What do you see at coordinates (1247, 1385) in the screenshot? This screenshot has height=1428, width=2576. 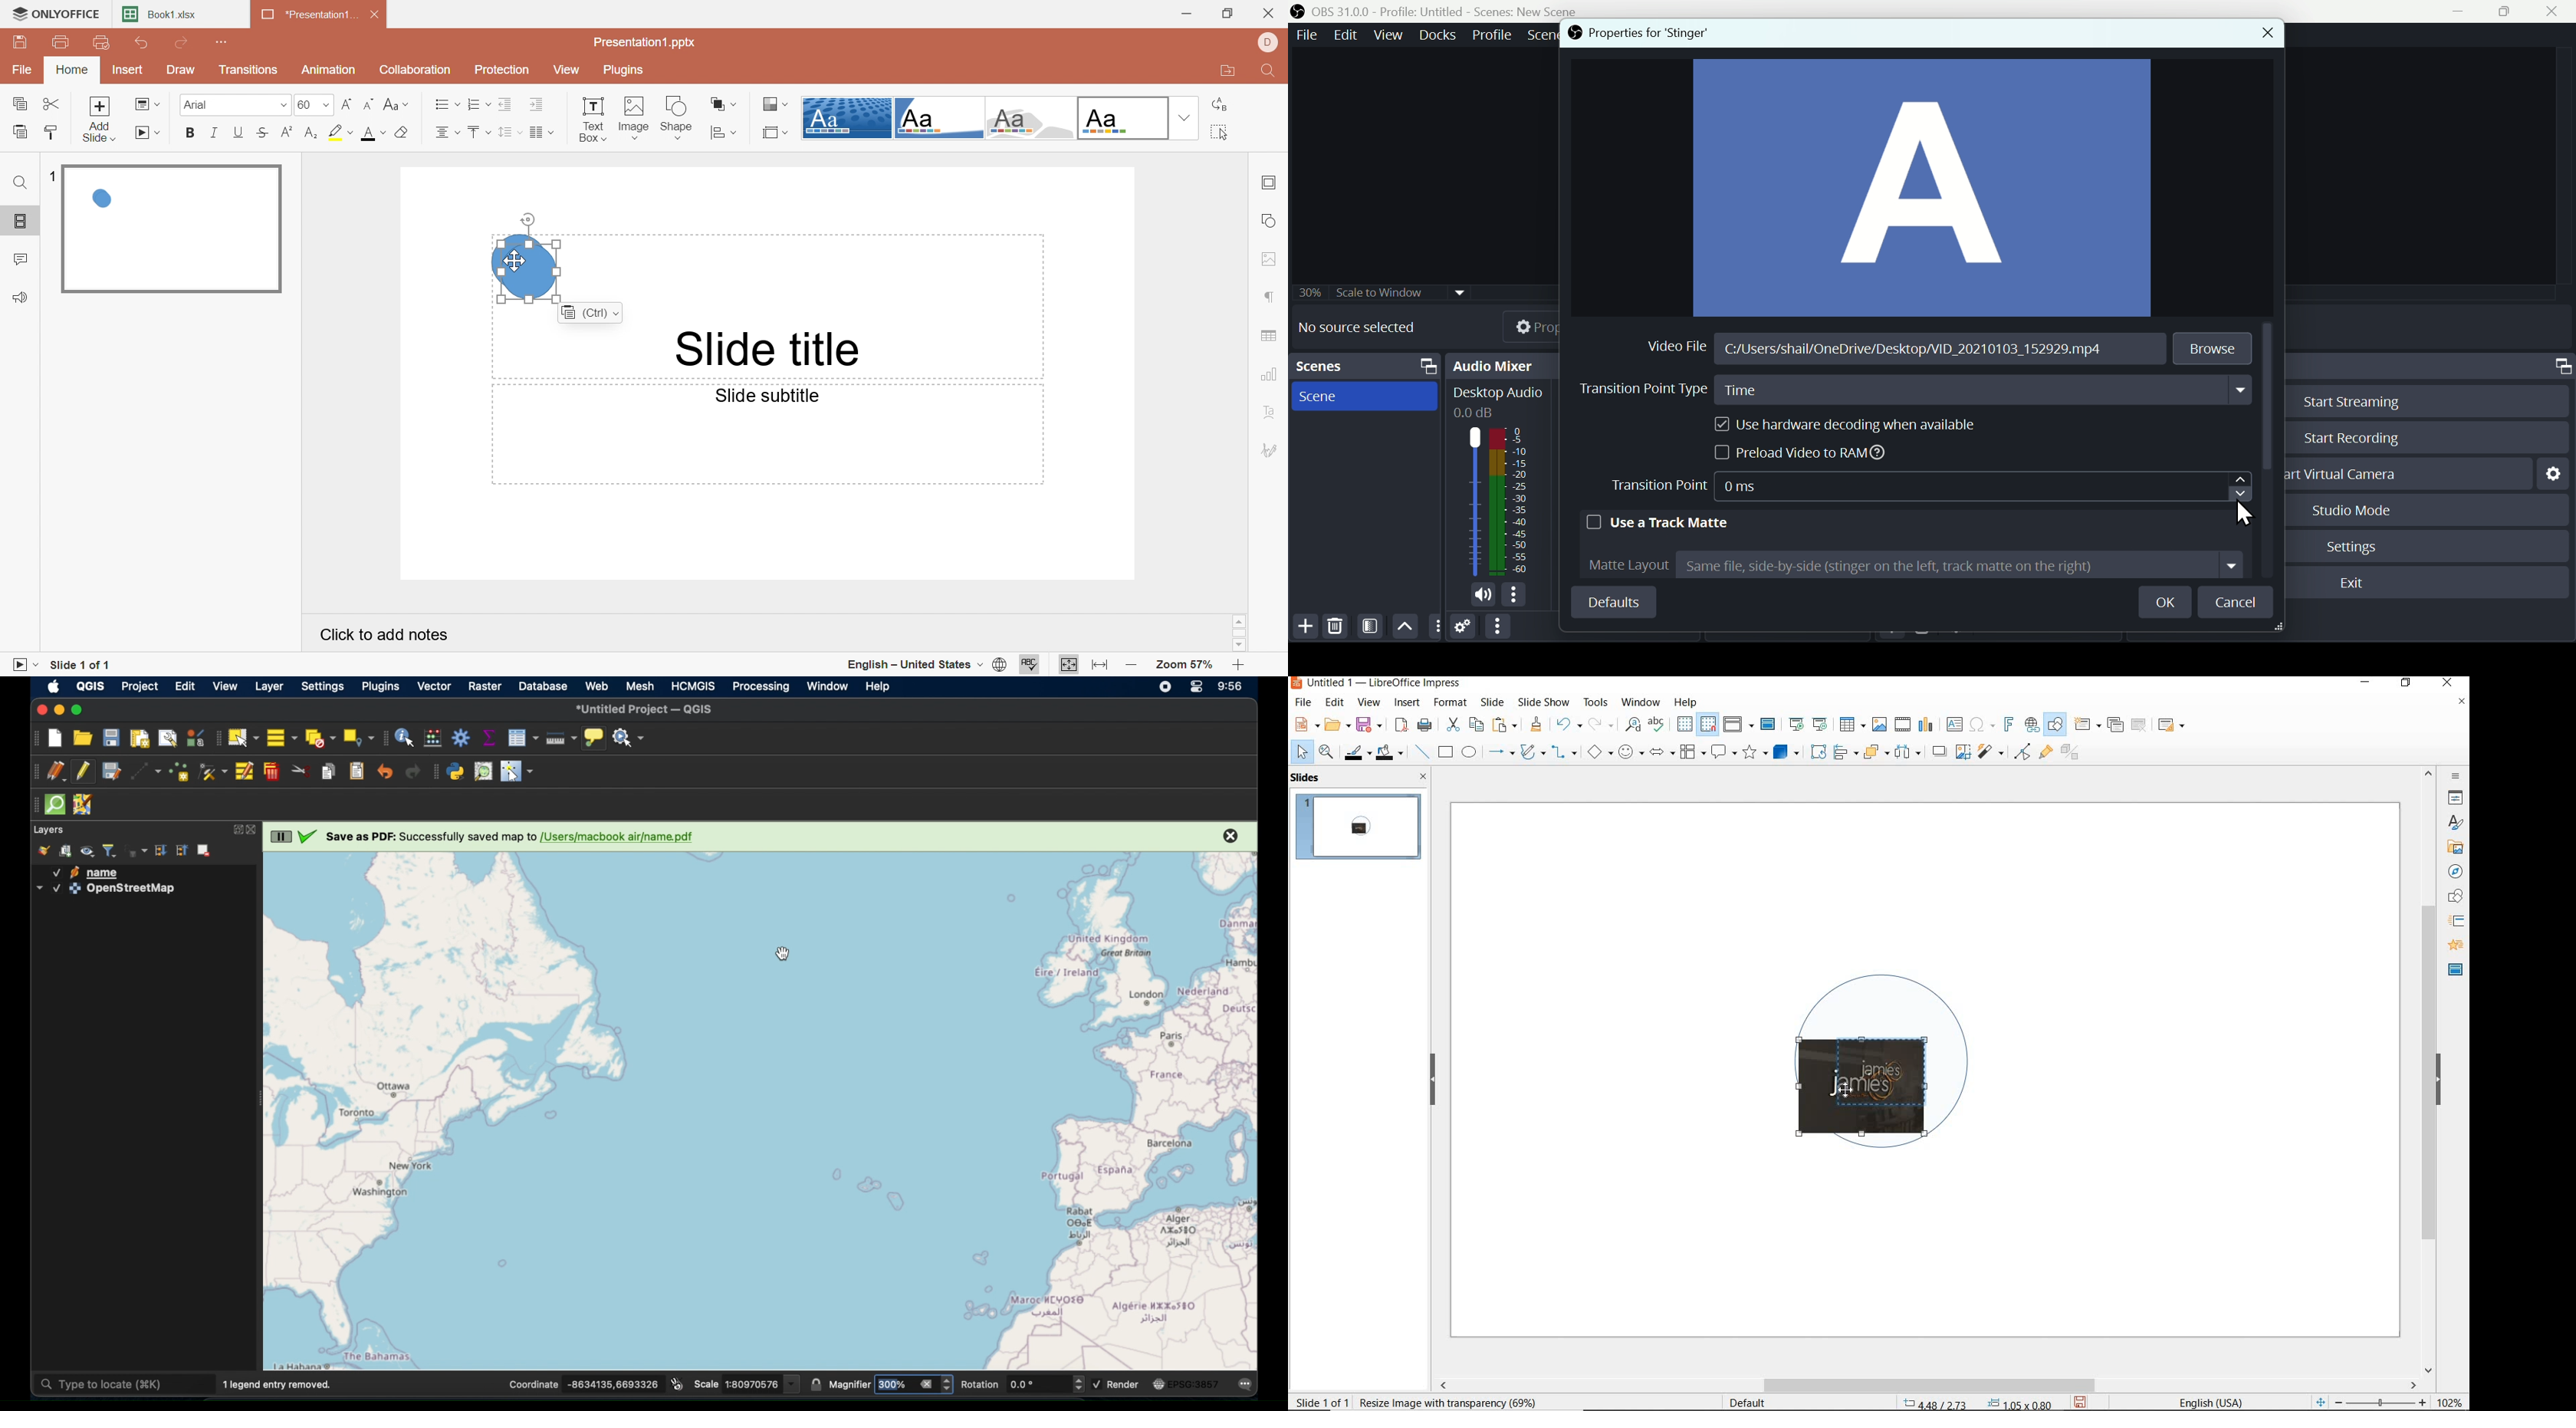 I see `messages` at bounding box center [1247, 1385].